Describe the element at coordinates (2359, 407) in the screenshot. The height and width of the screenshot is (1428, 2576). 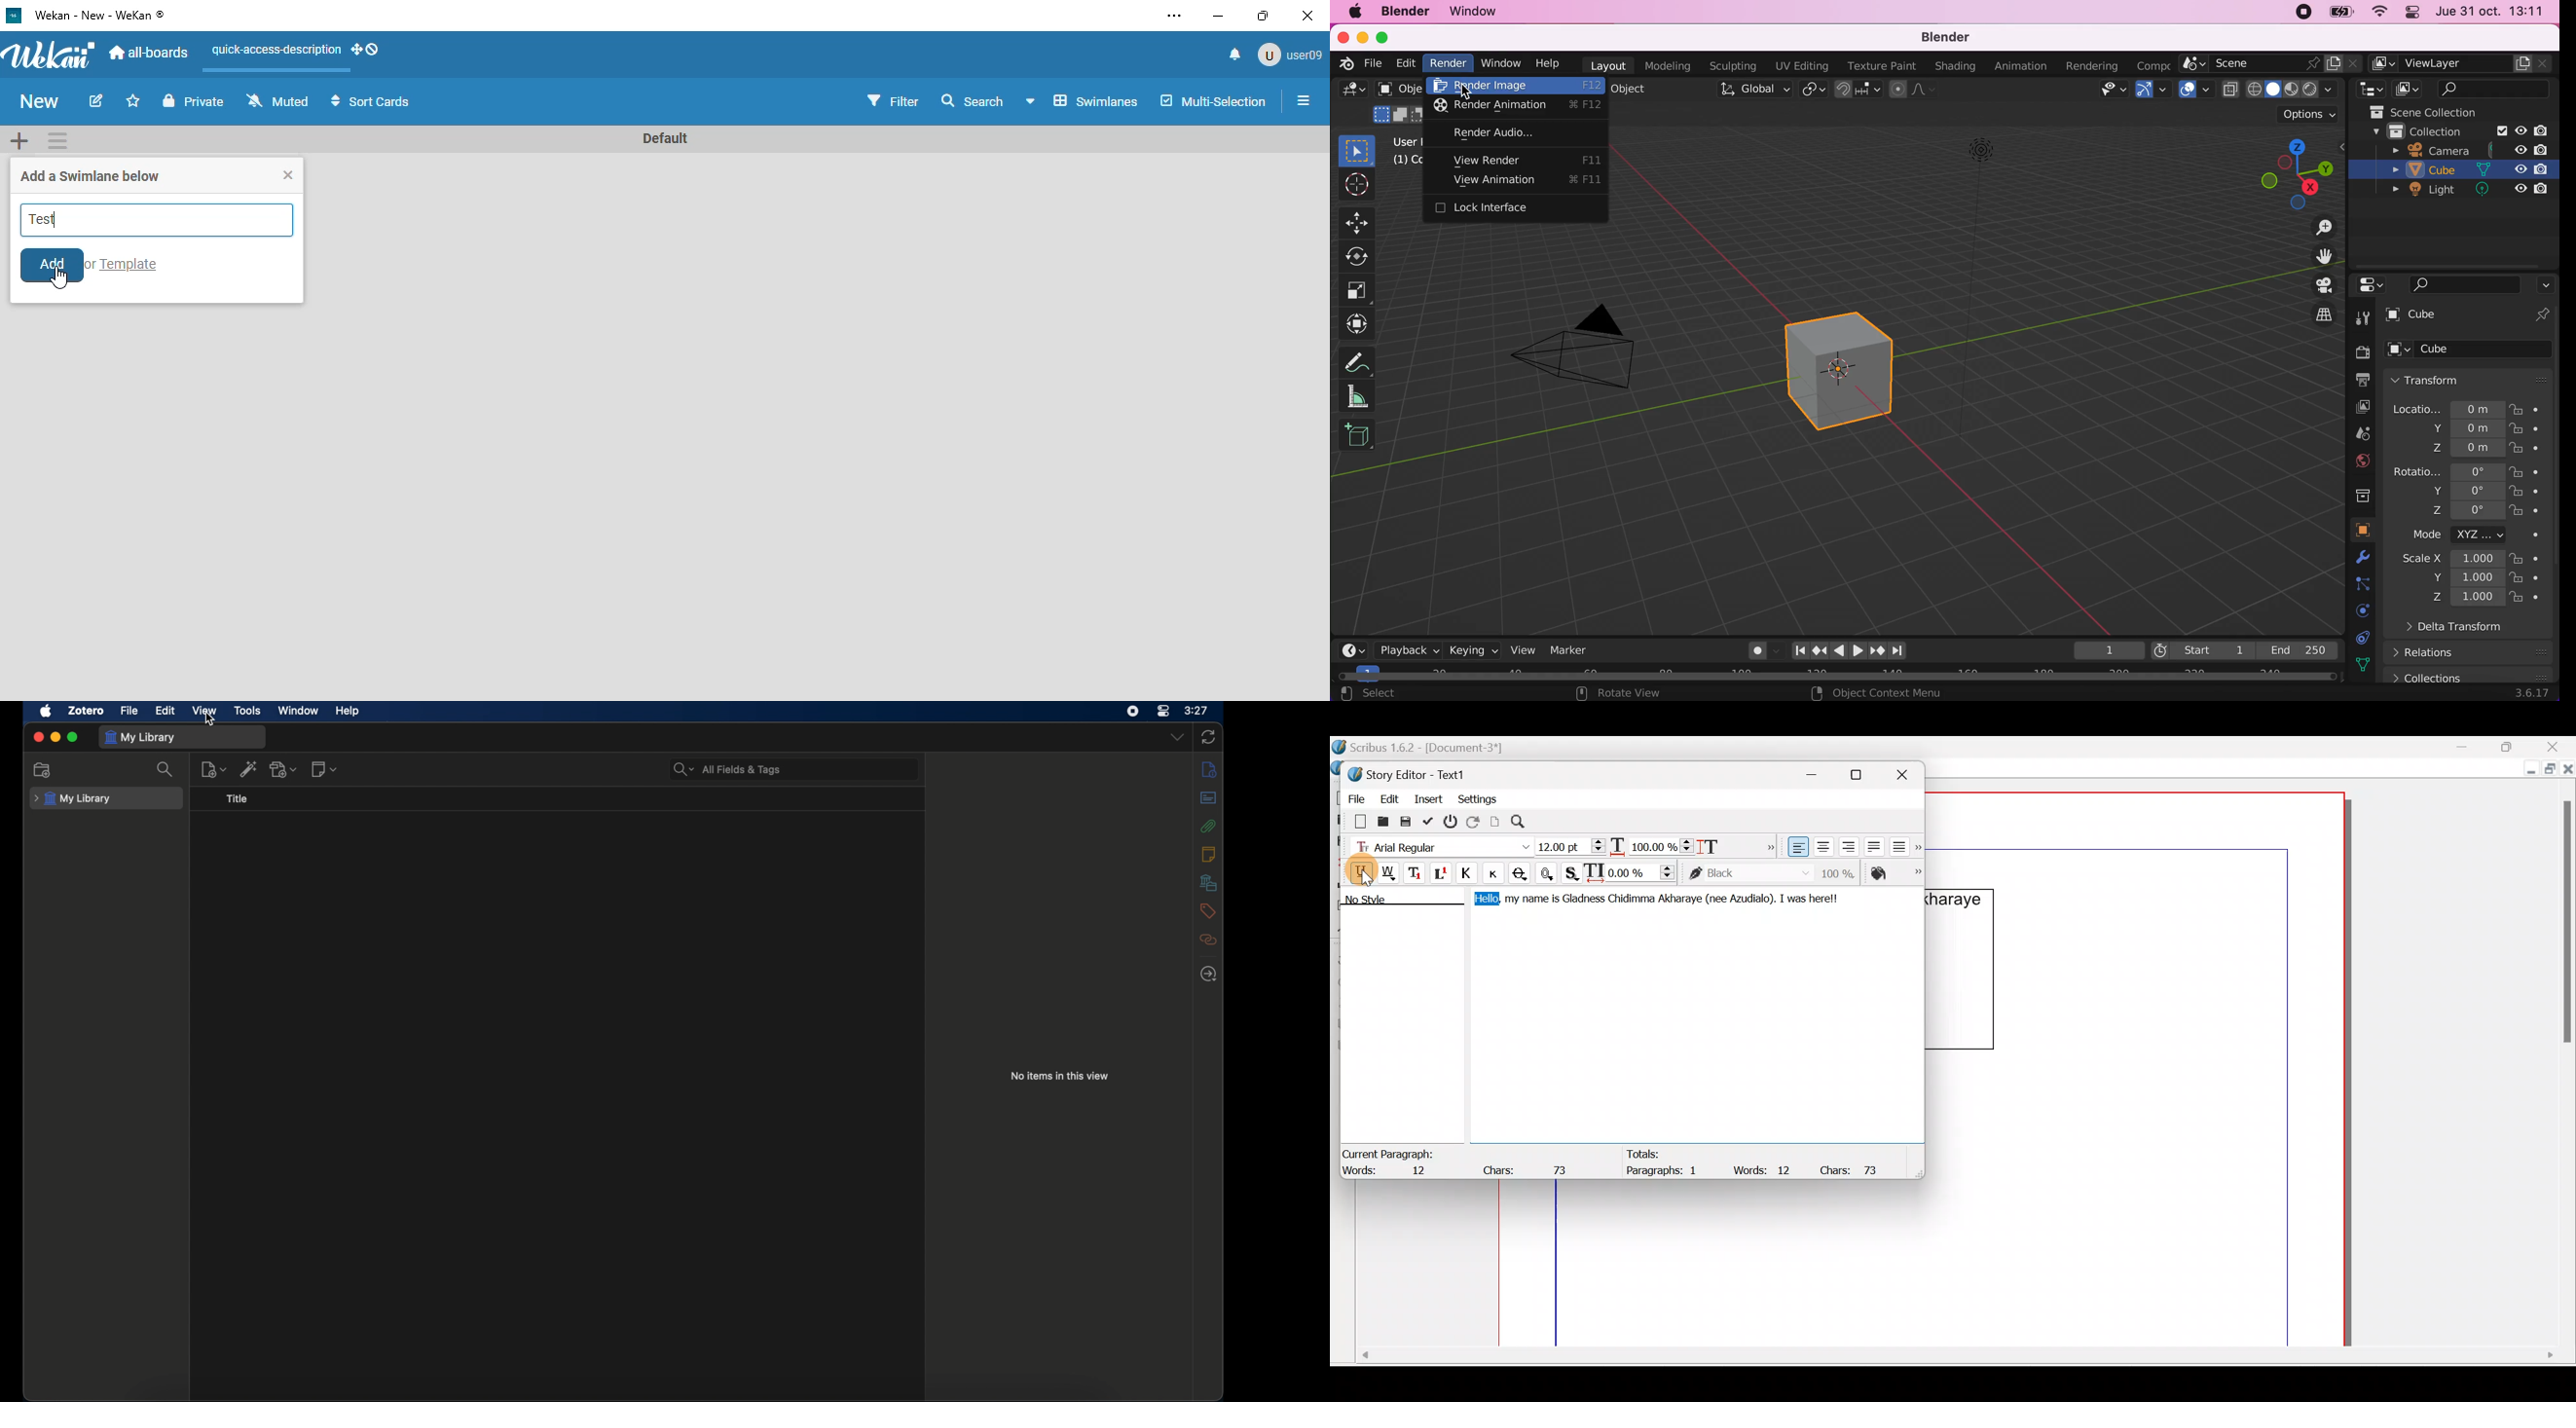
I see `view layer` at that location.